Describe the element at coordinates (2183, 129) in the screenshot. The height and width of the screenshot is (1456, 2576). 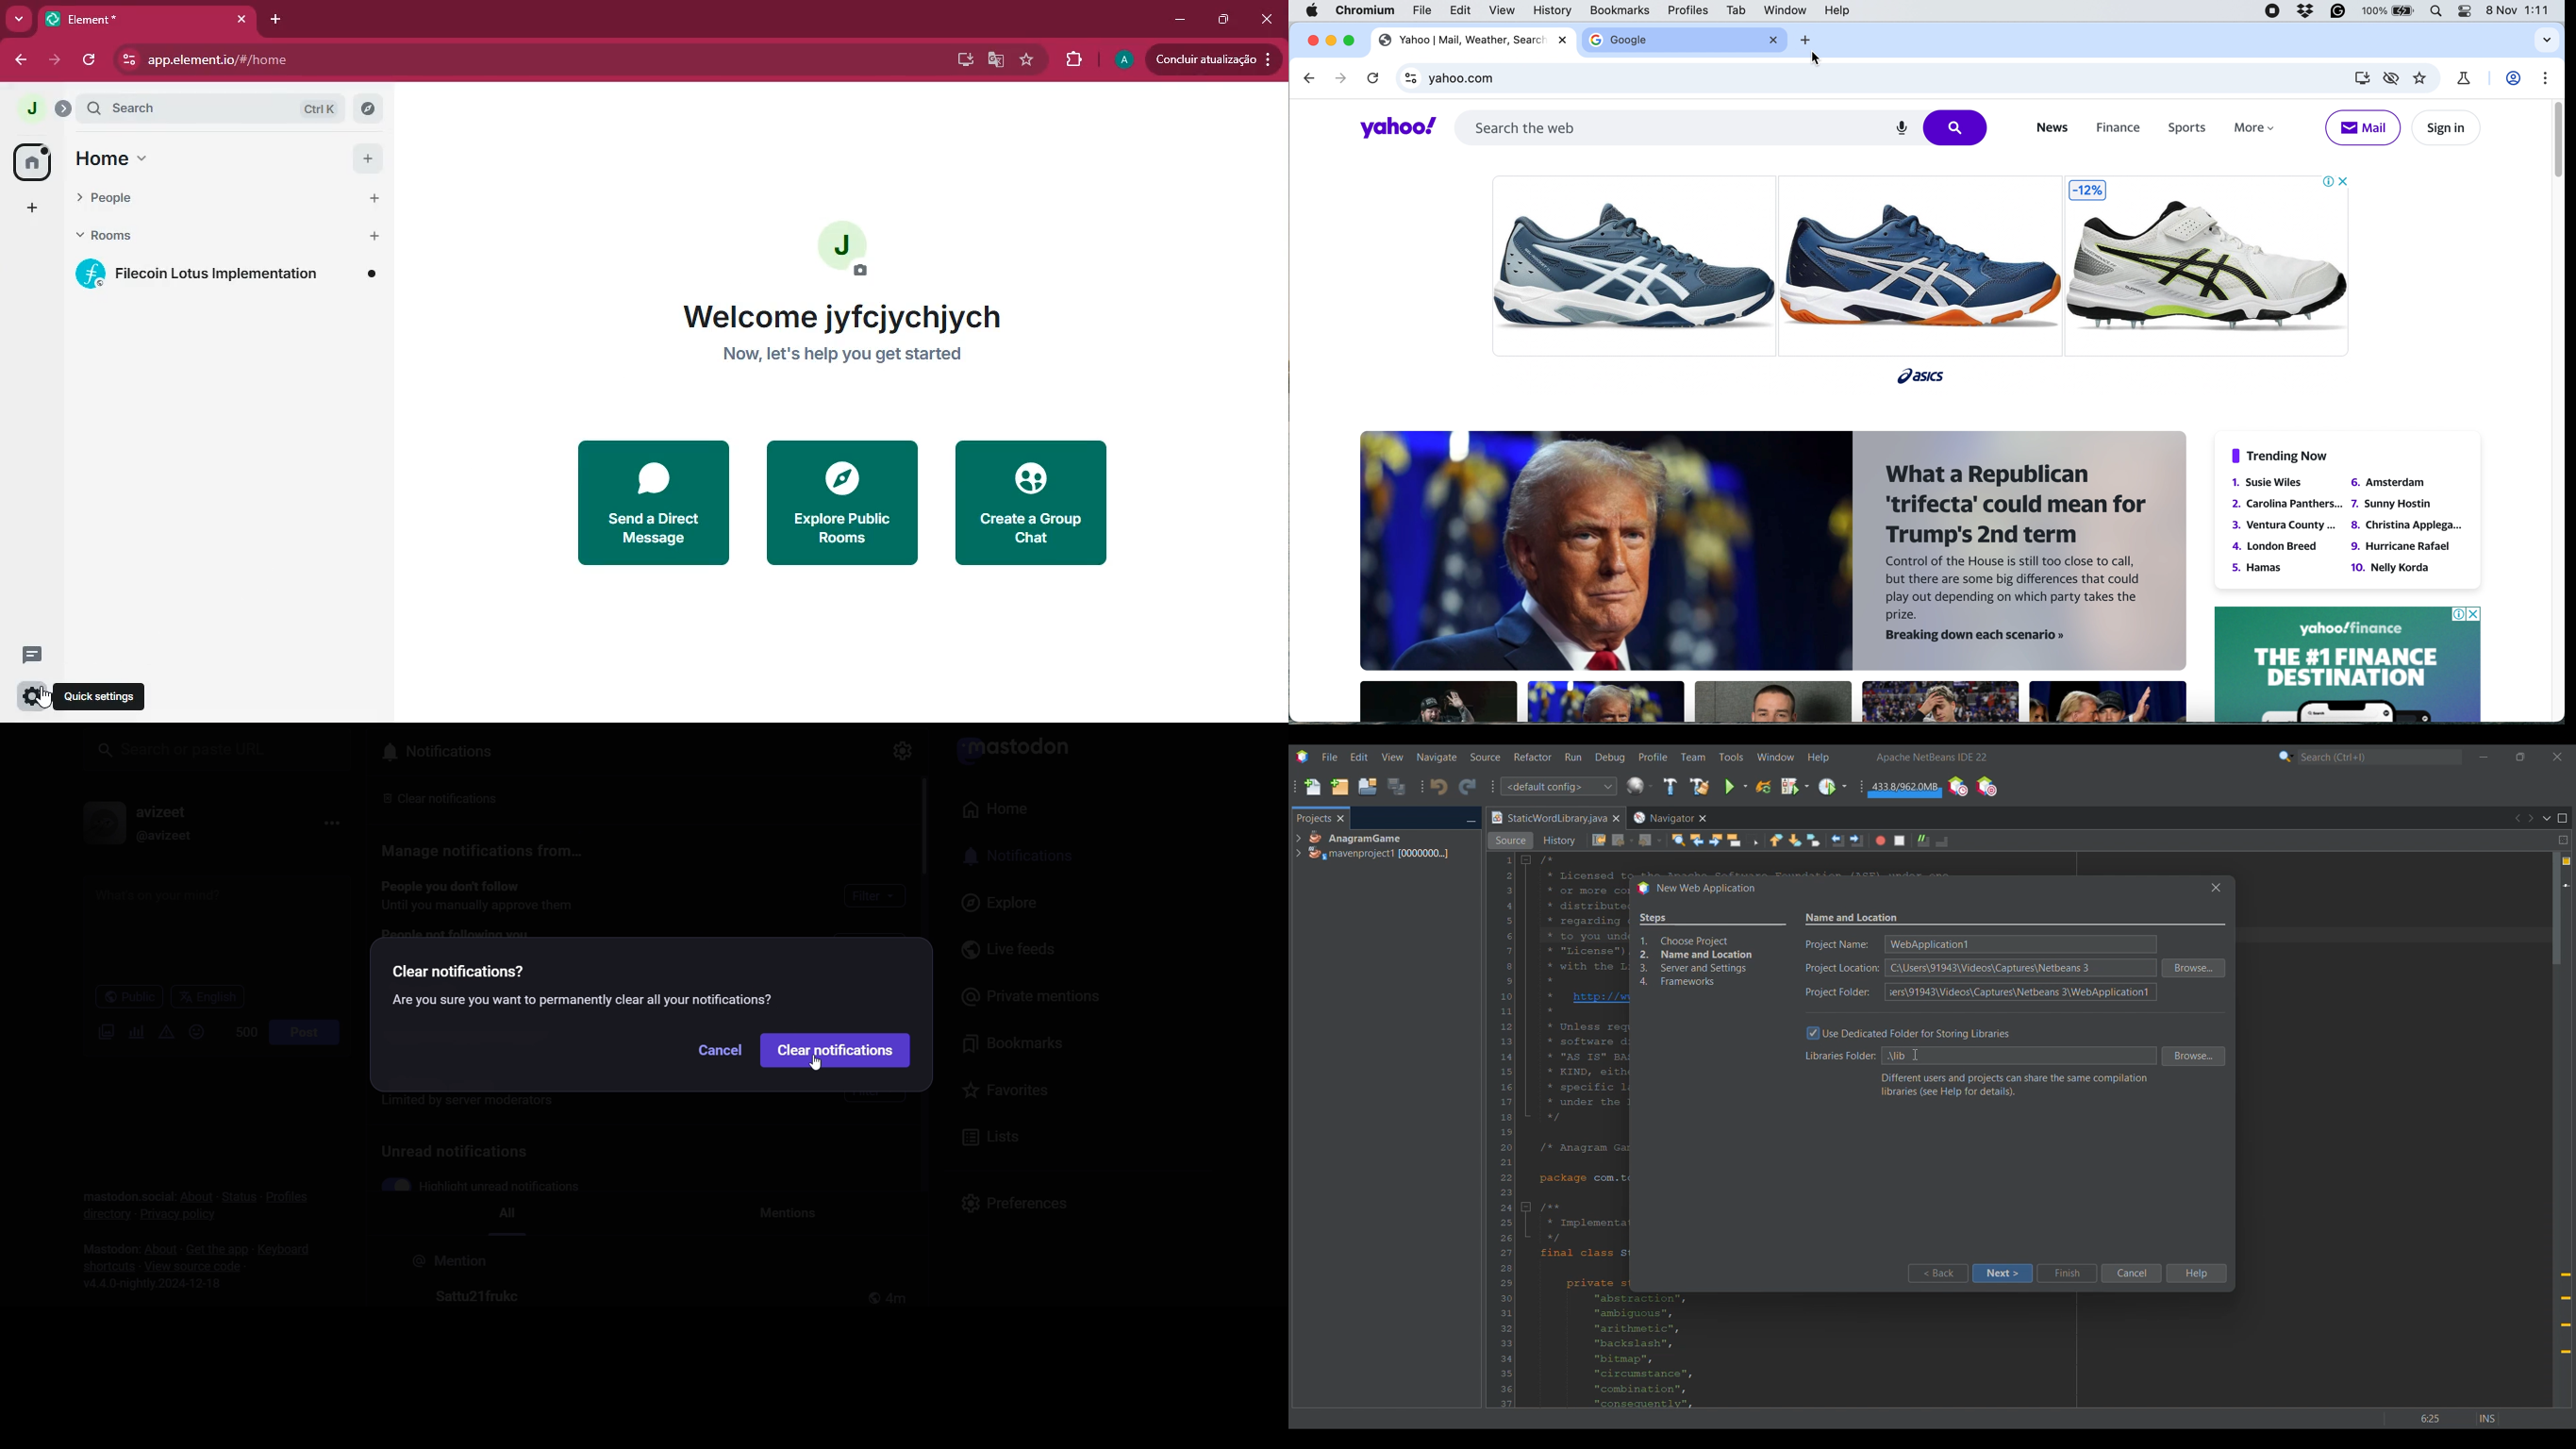
I see `sports` at that location.